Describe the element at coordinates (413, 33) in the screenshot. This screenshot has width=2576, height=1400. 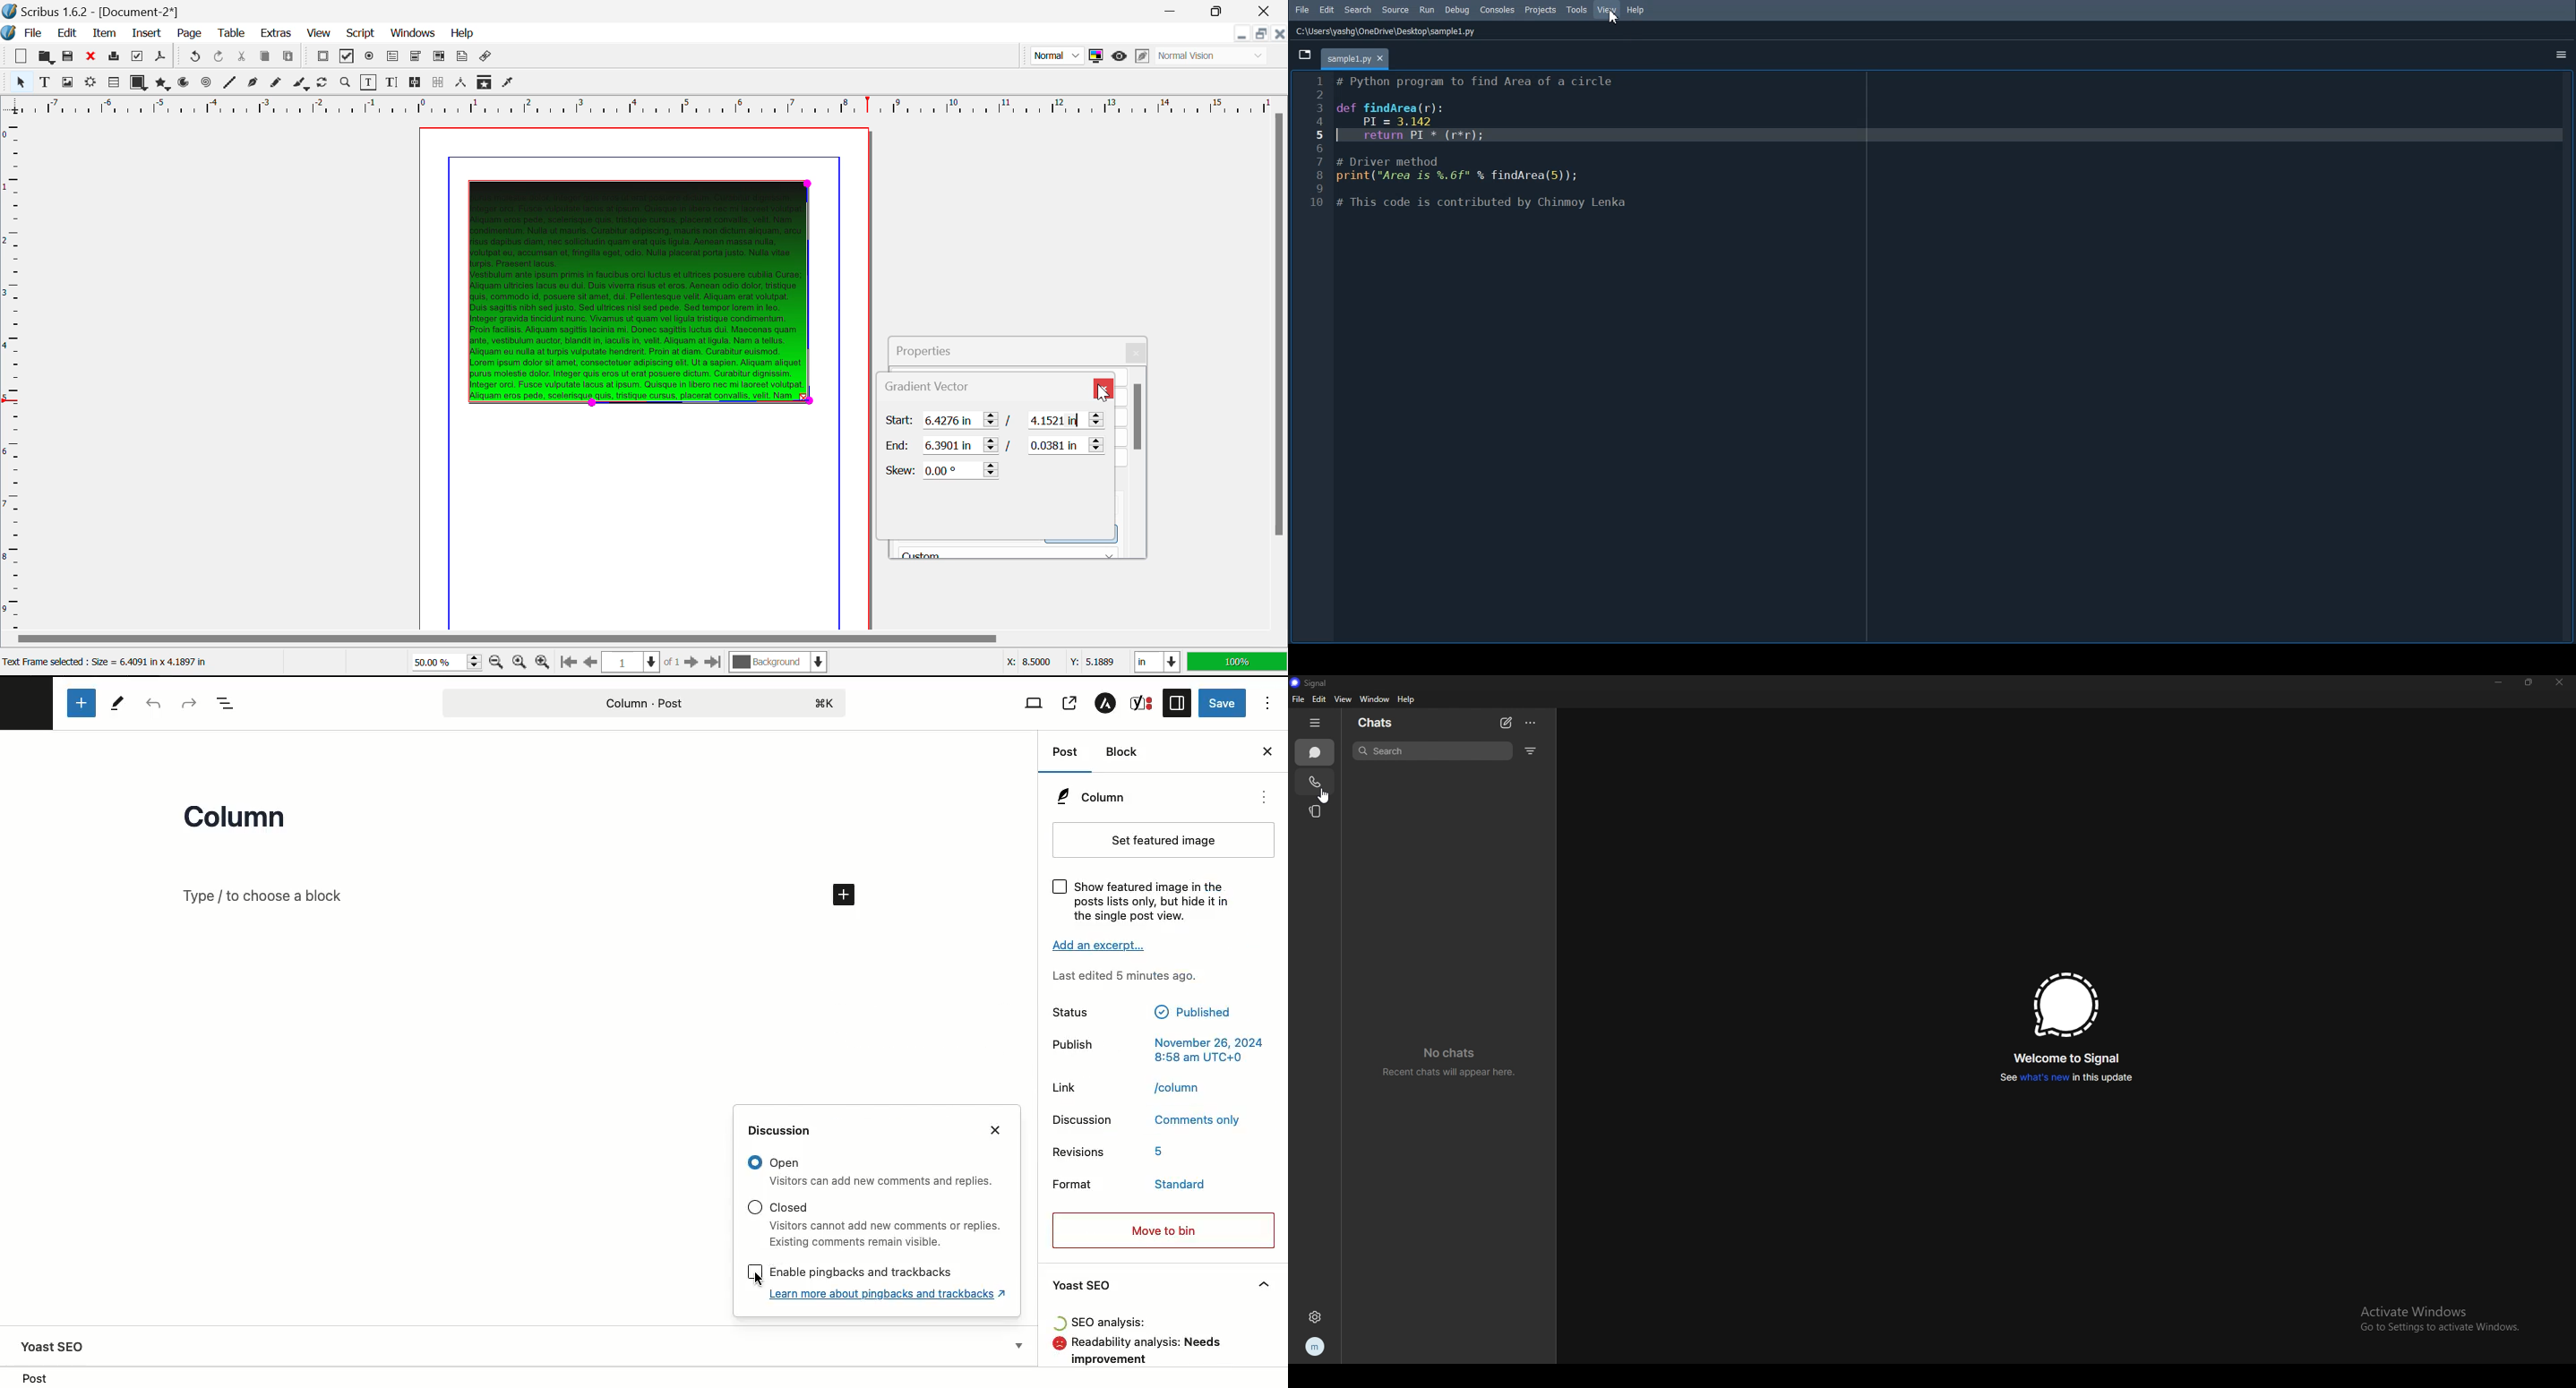
I see `Windows` at that location.